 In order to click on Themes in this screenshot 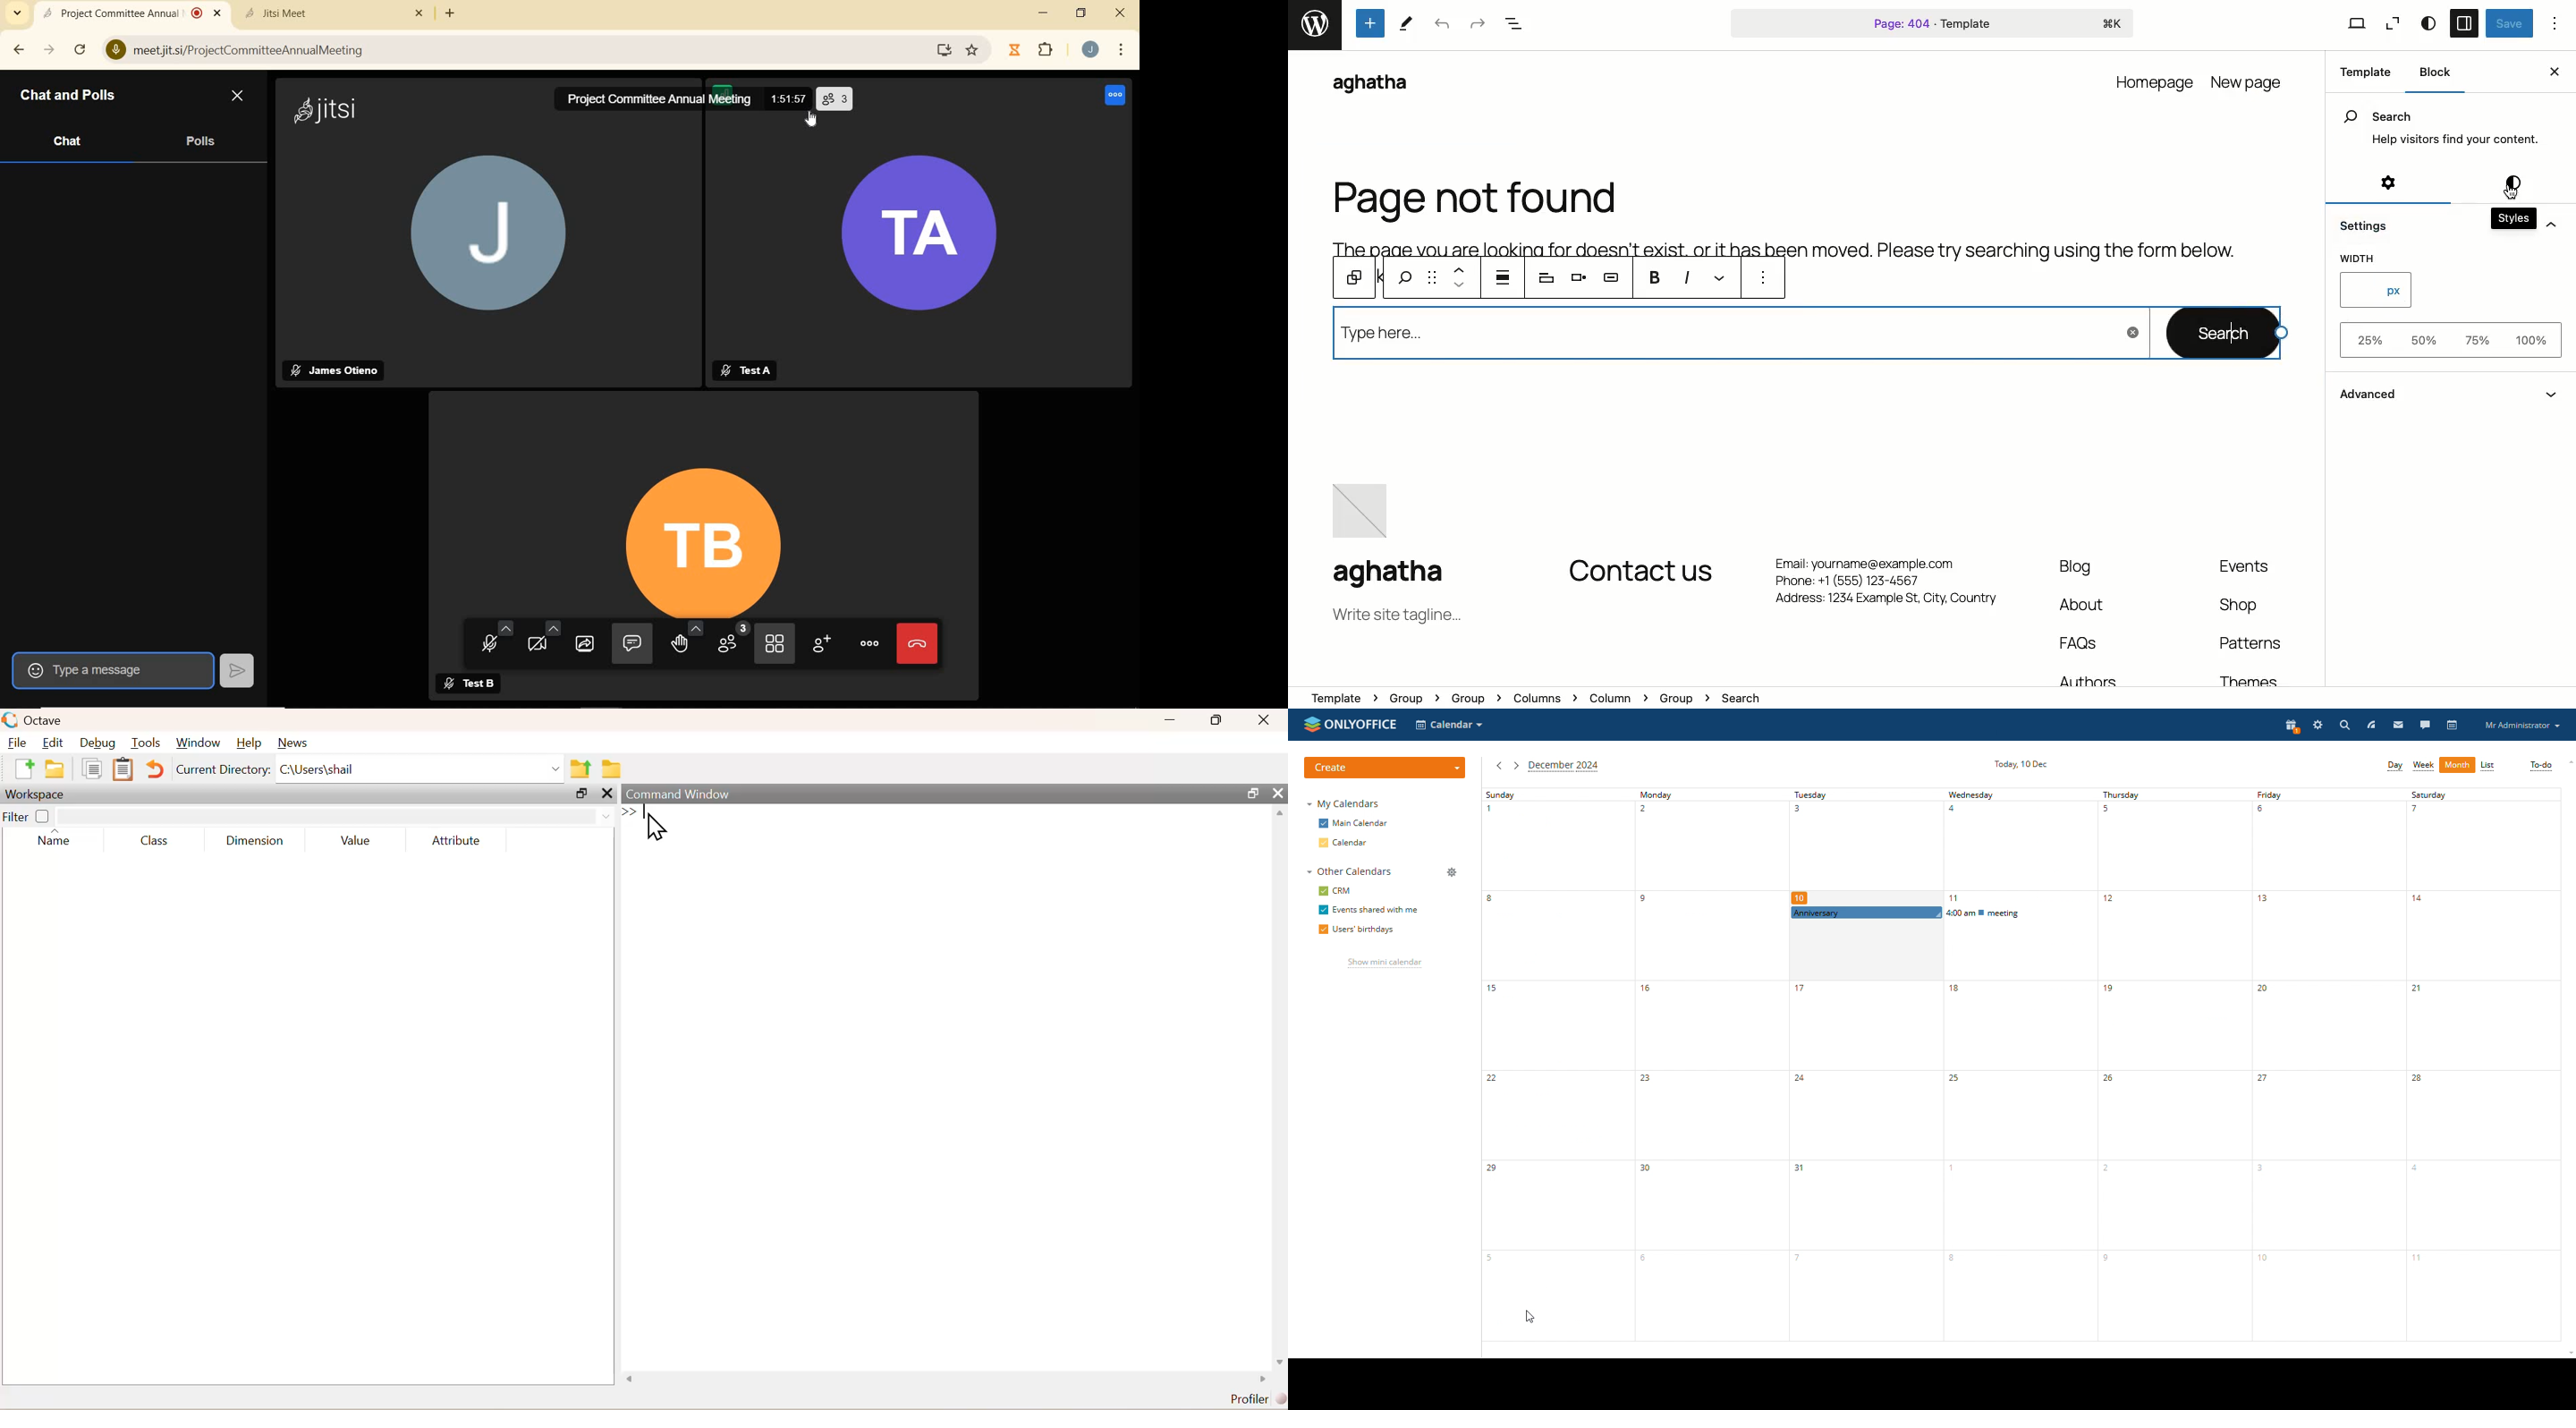, I will do `click(2254, 678)`.